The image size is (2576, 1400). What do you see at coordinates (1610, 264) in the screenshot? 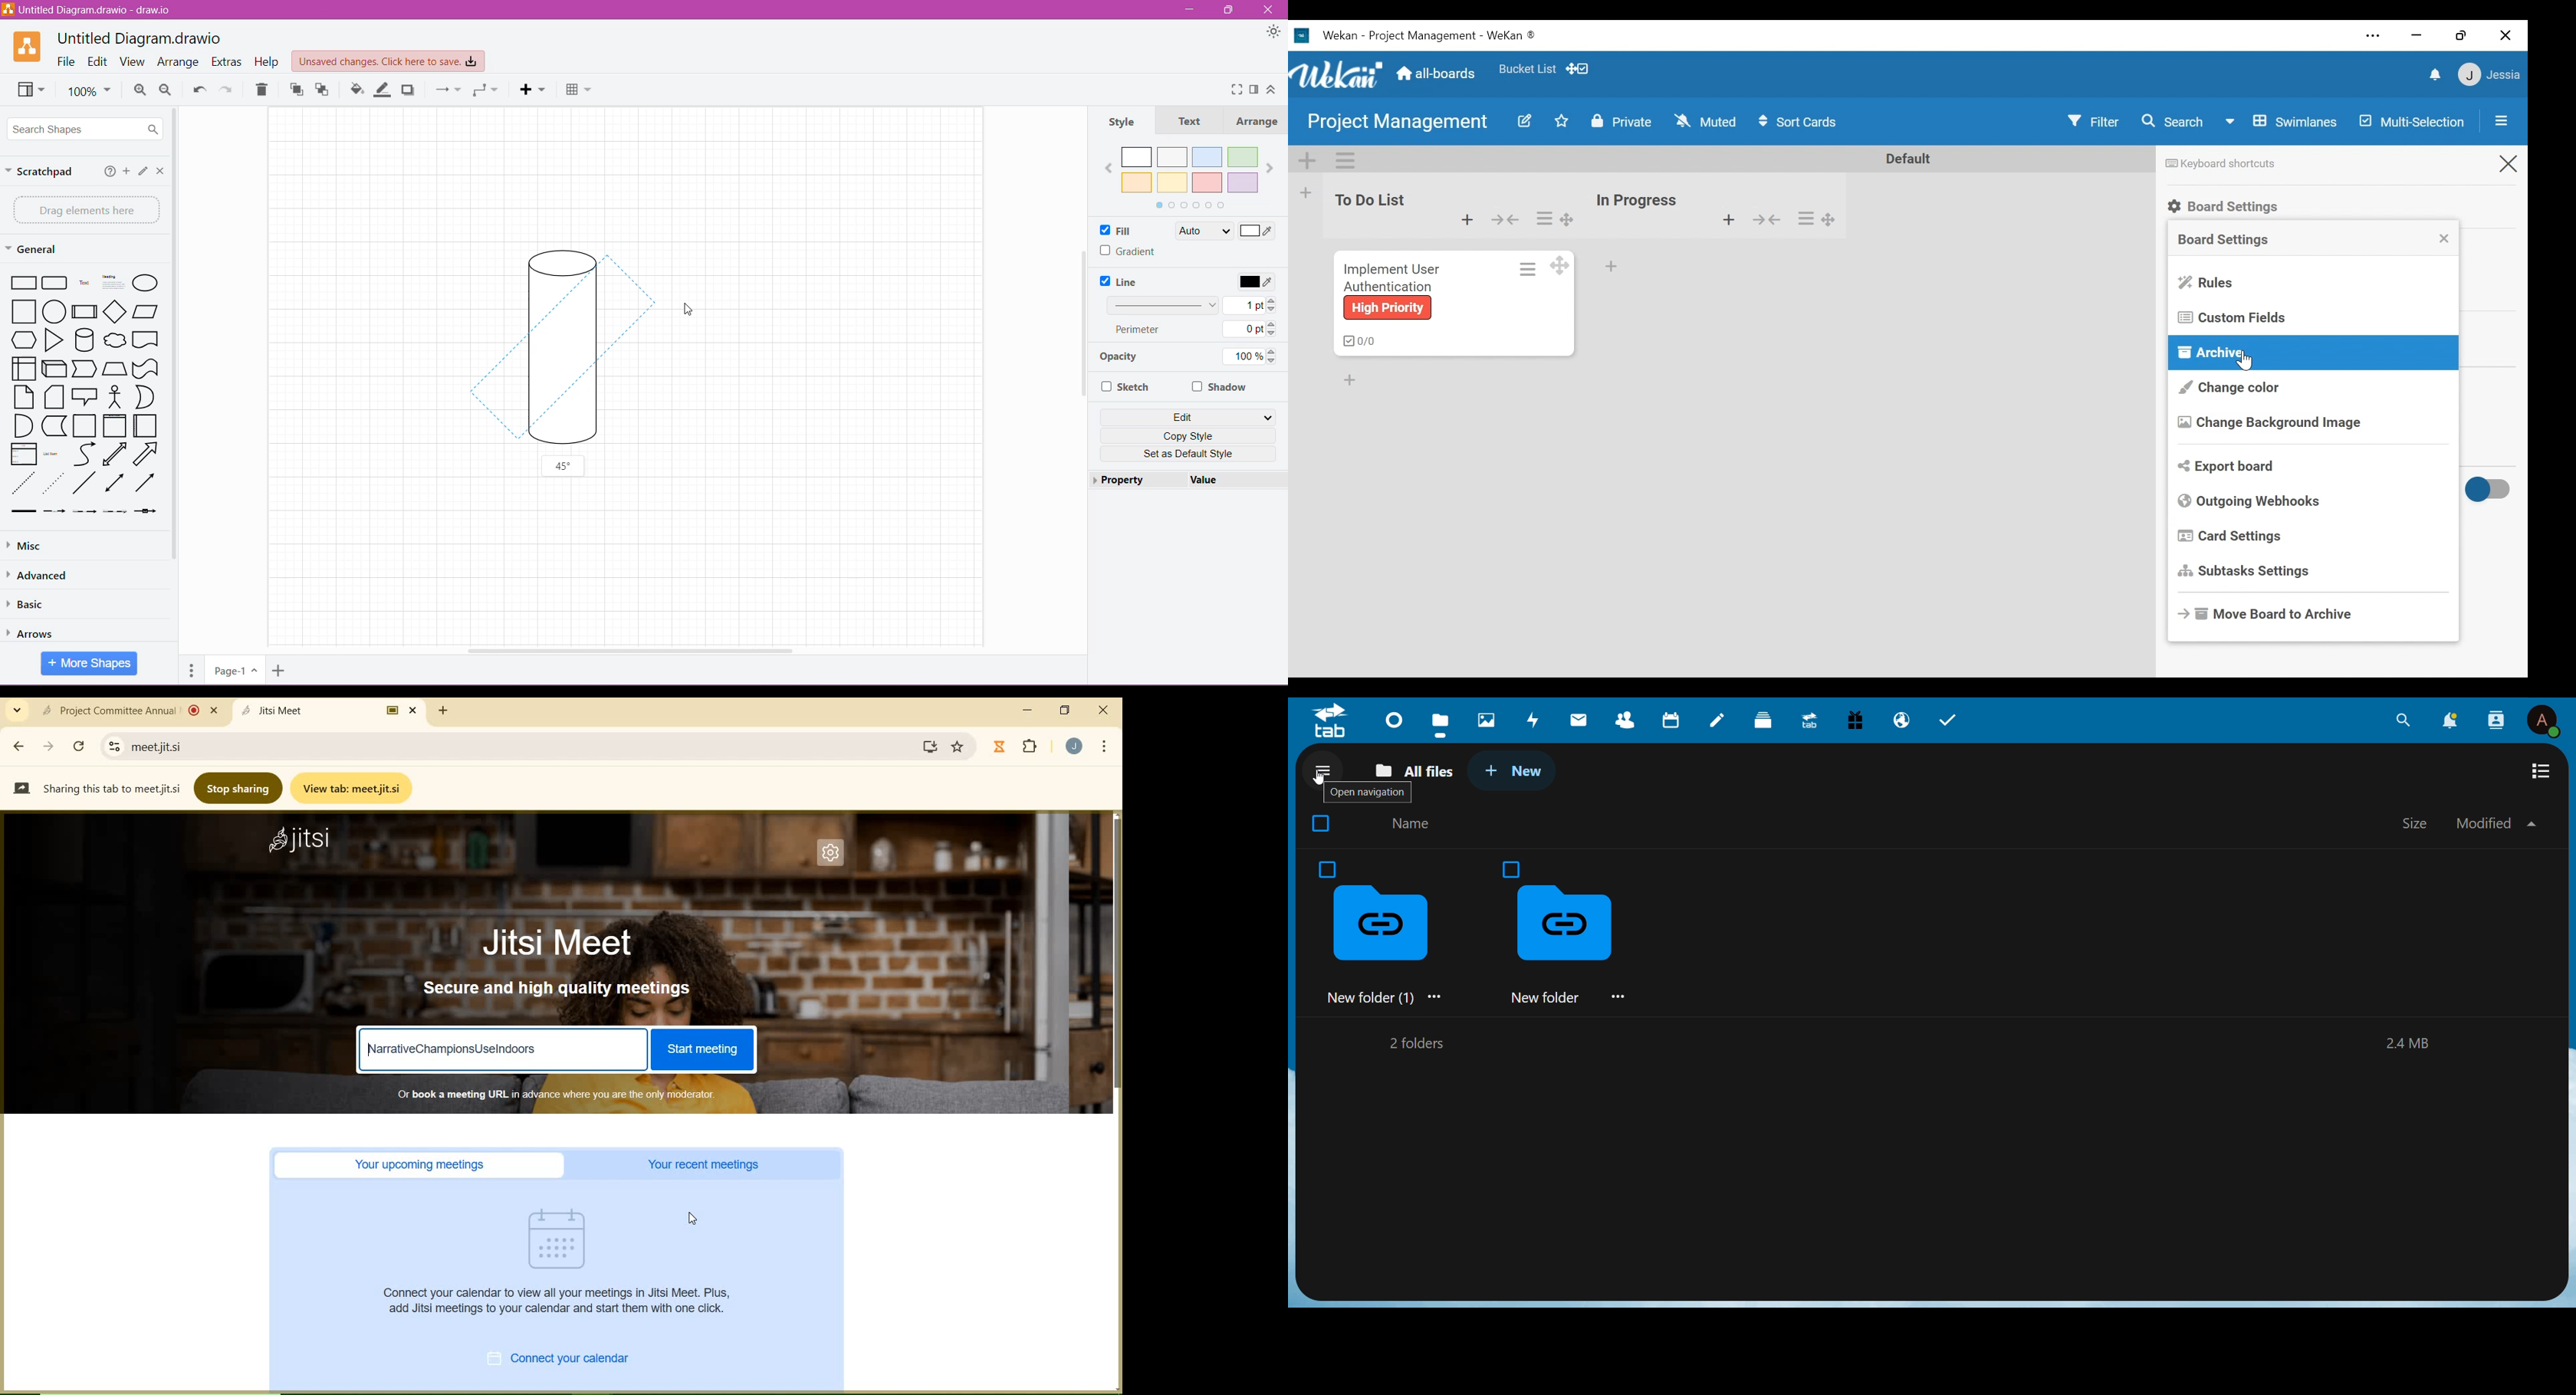
I see `Add card Bottom of the list` at bounding box center [1610, 264].